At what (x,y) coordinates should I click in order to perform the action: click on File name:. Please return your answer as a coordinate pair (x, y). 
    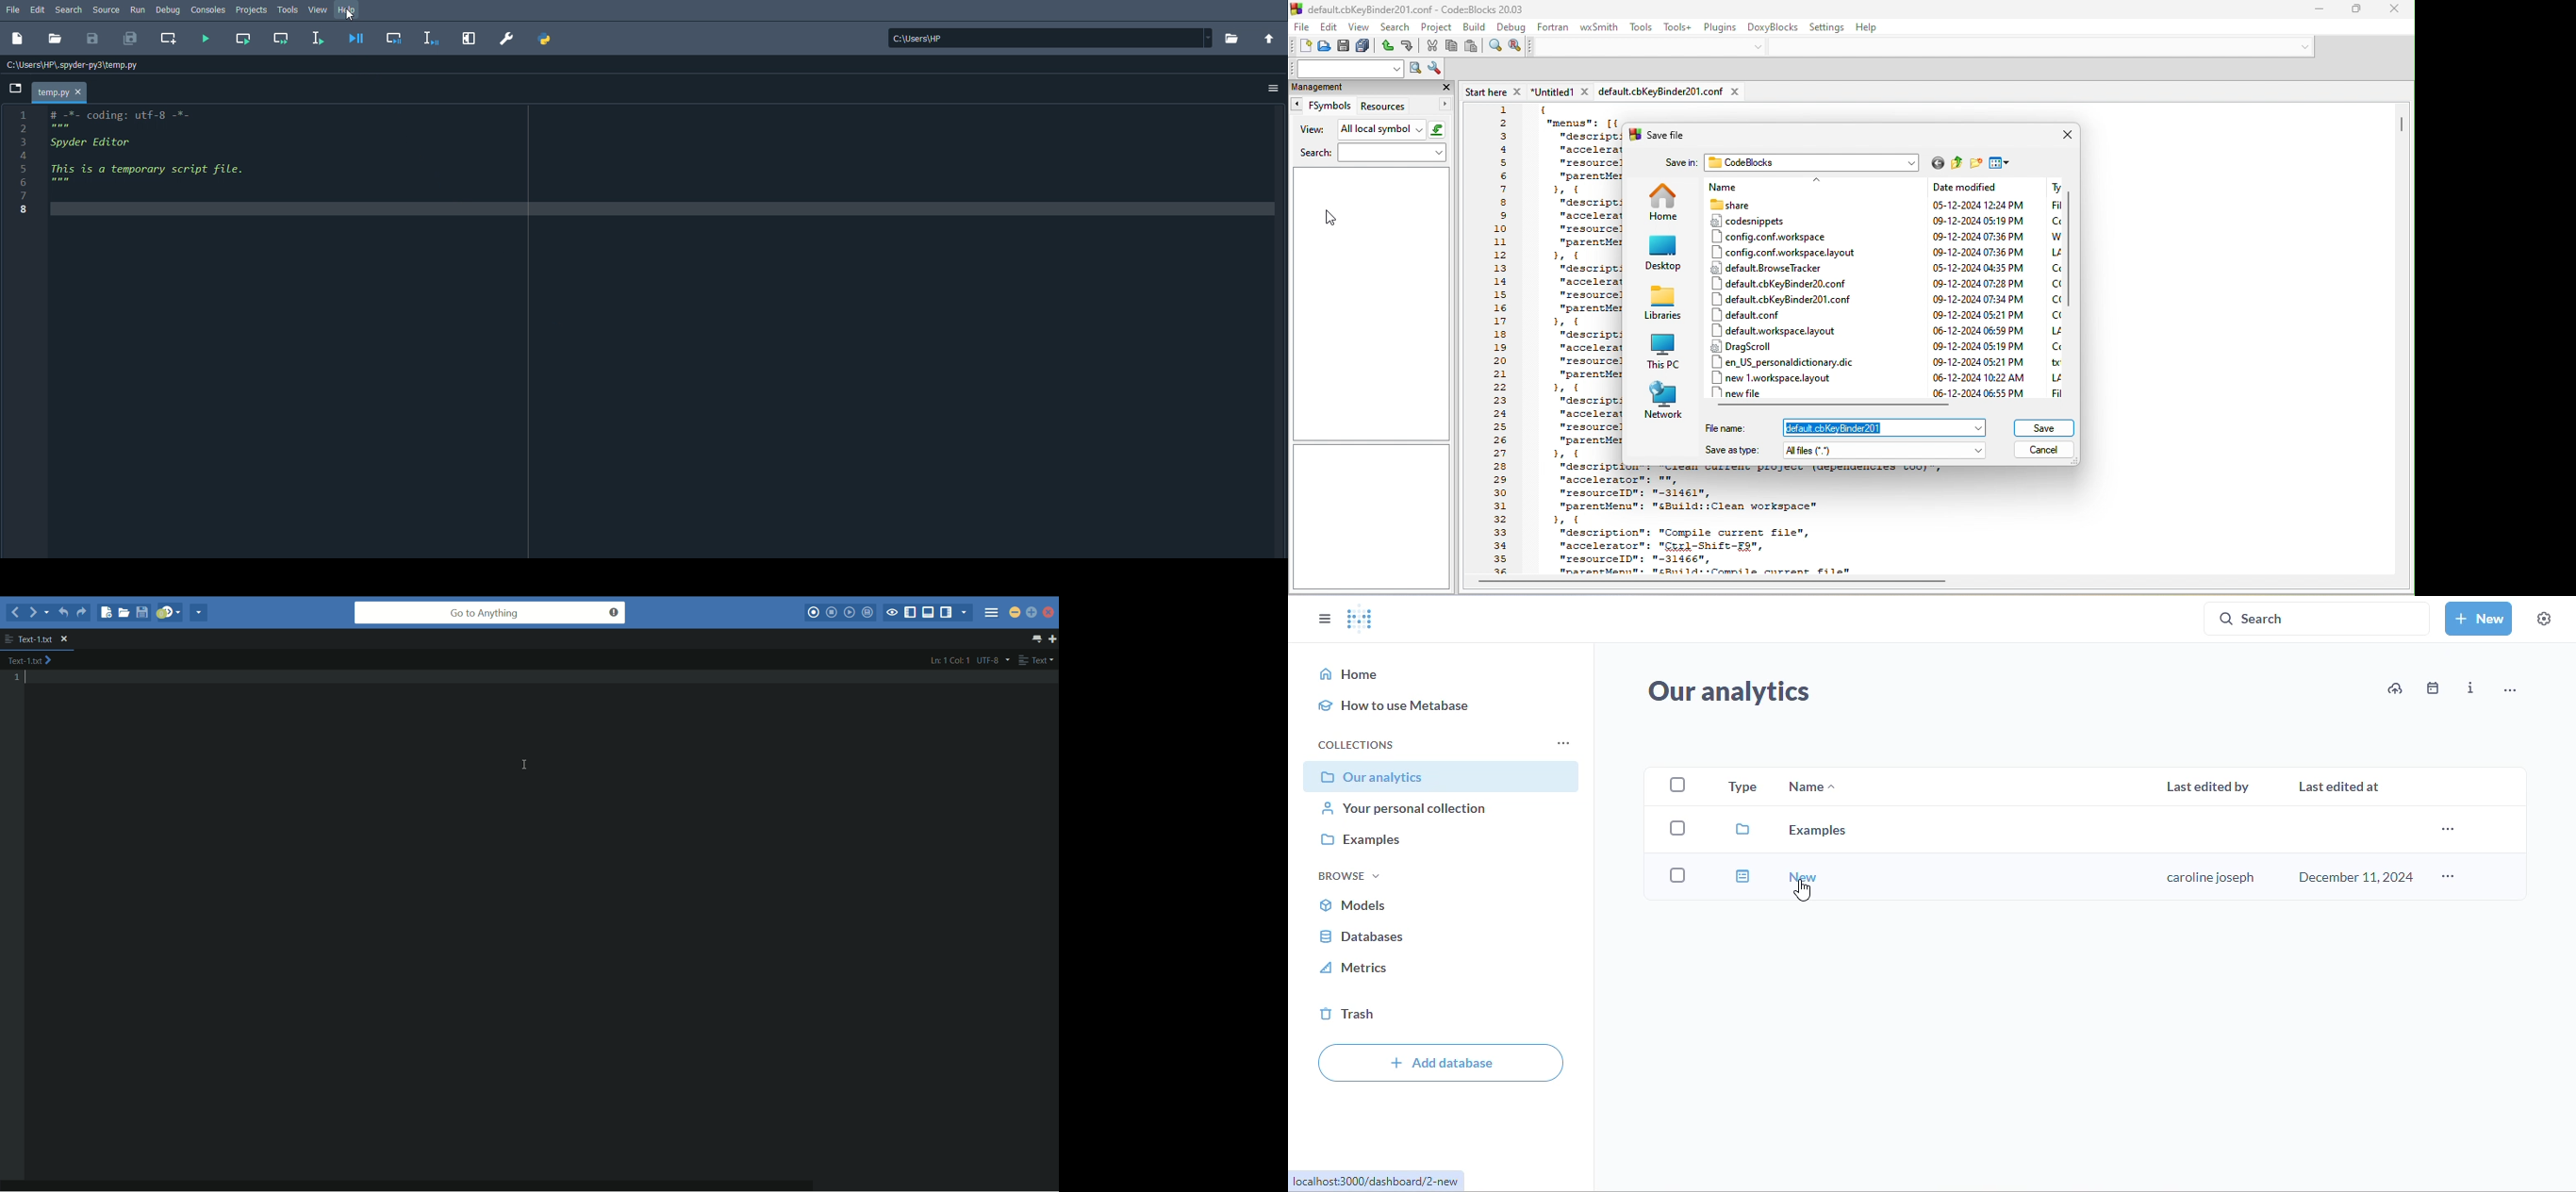
    Looking at the image, I should click on (1725, 428).